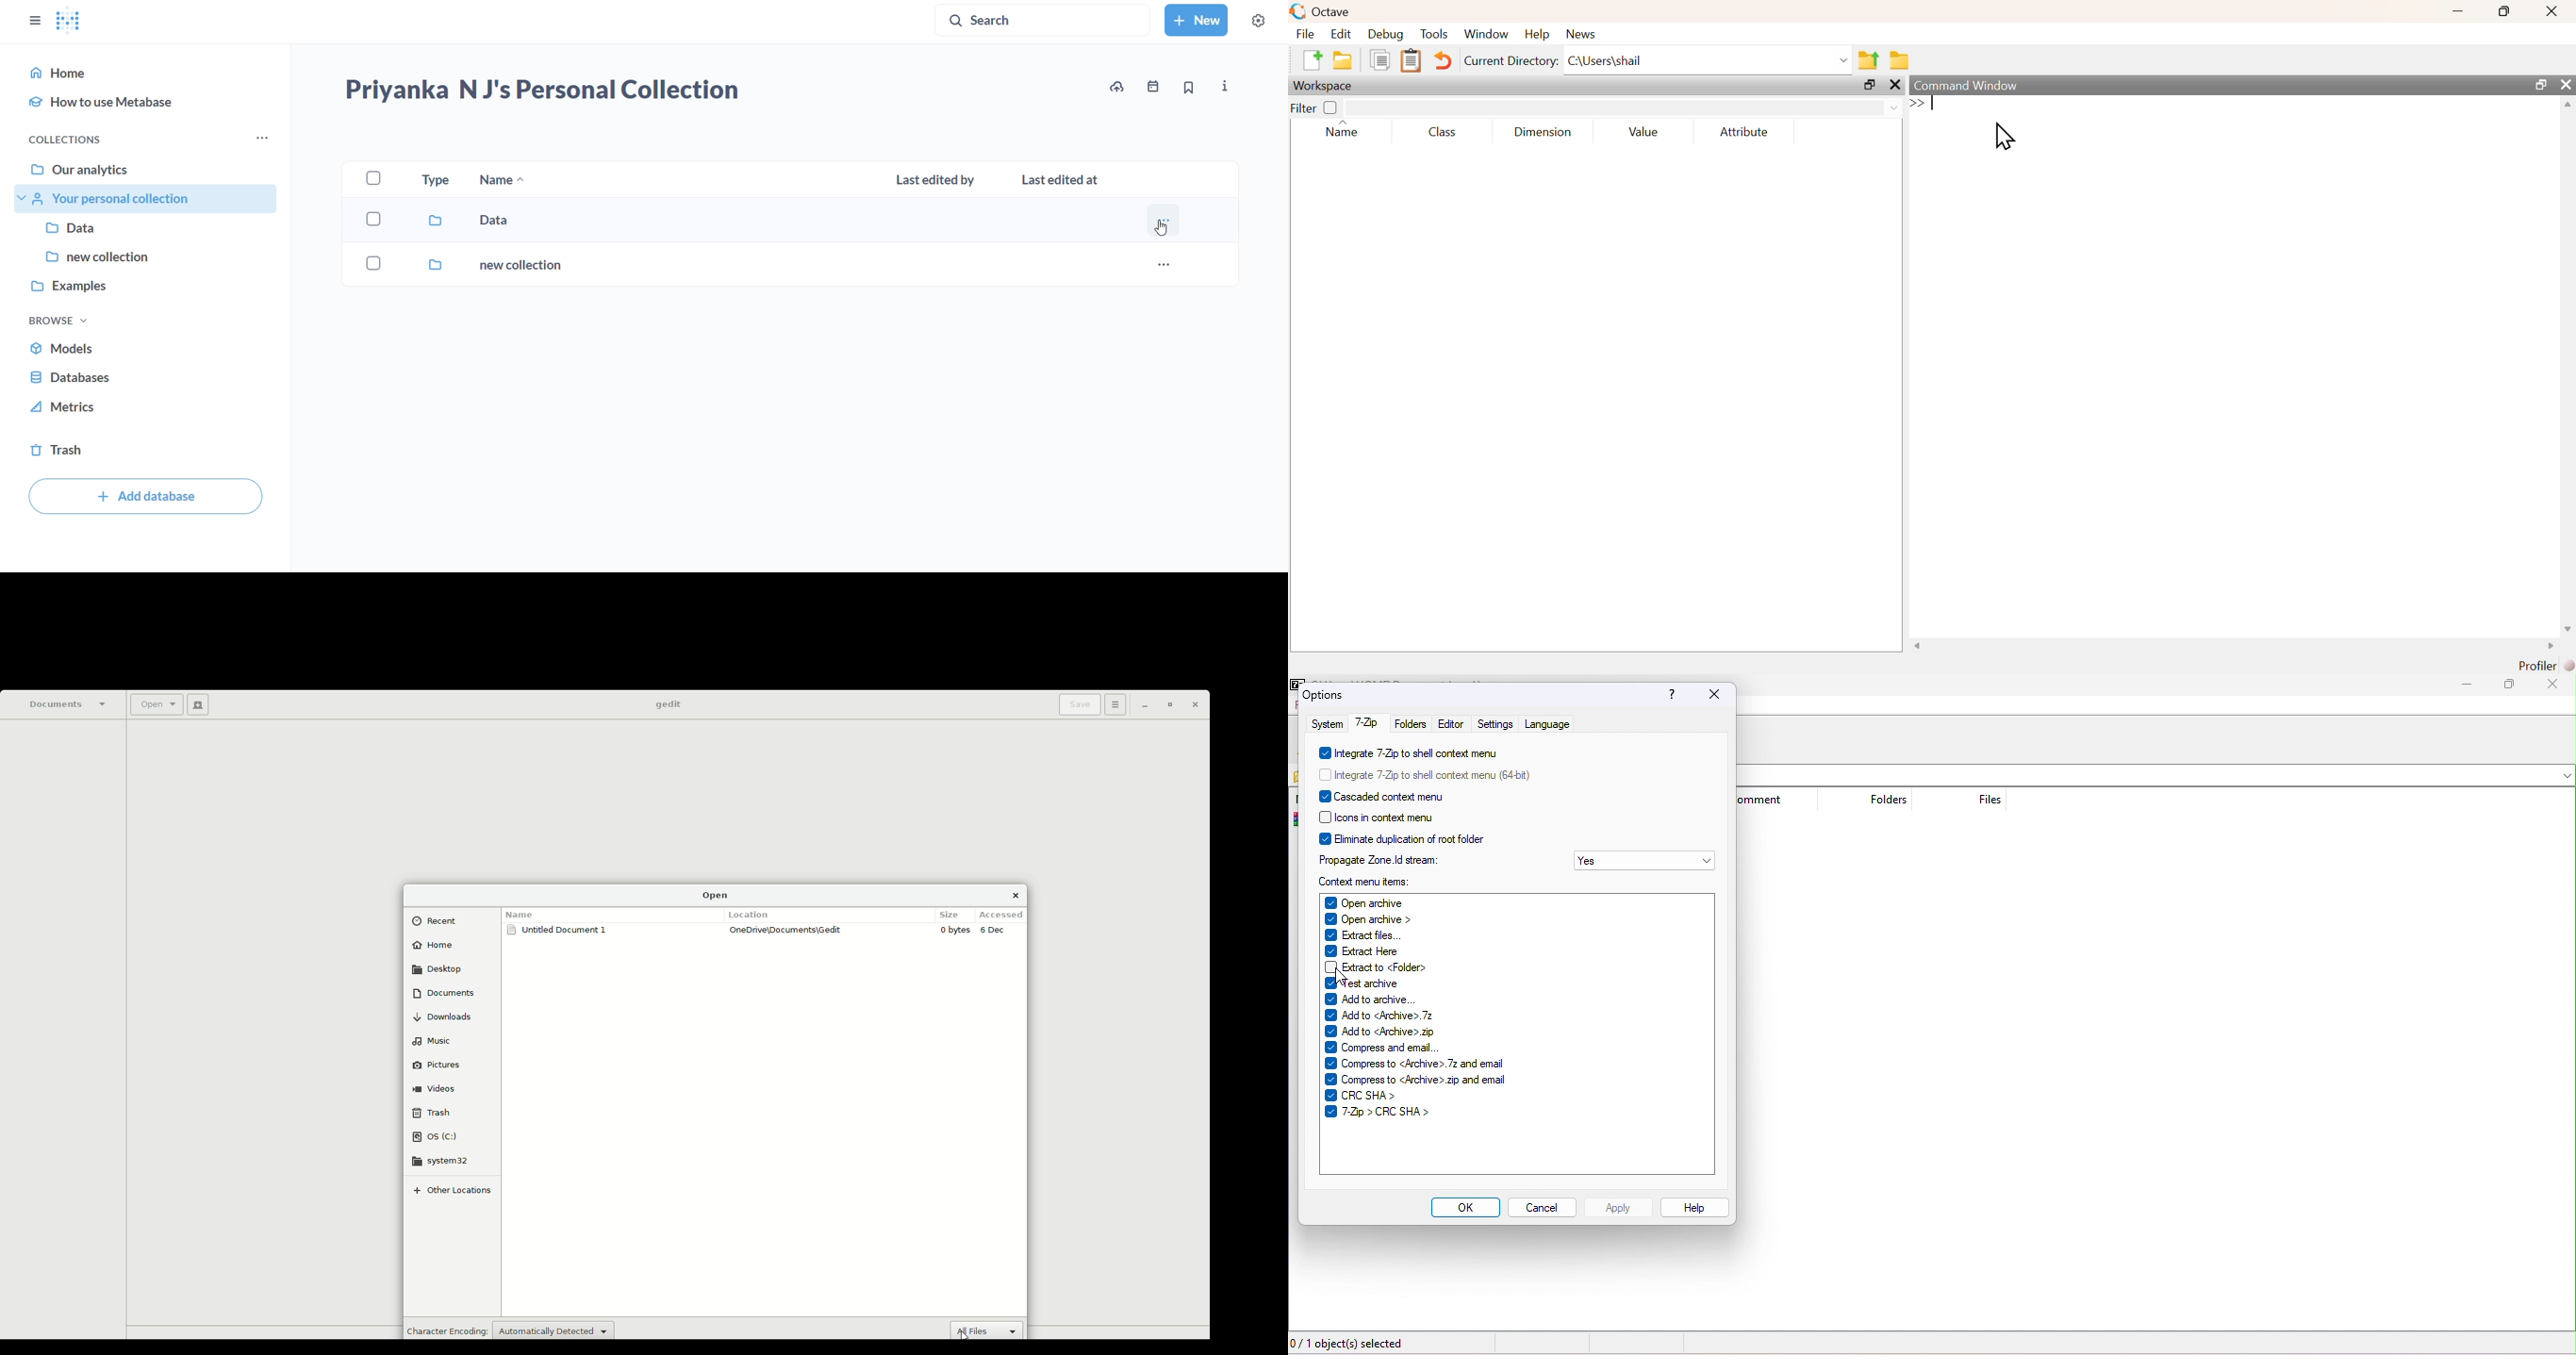  What do you see at coordinates (1870, 59) in the screenshot?
I see `one directory up` at bounding box center [1870, 59].